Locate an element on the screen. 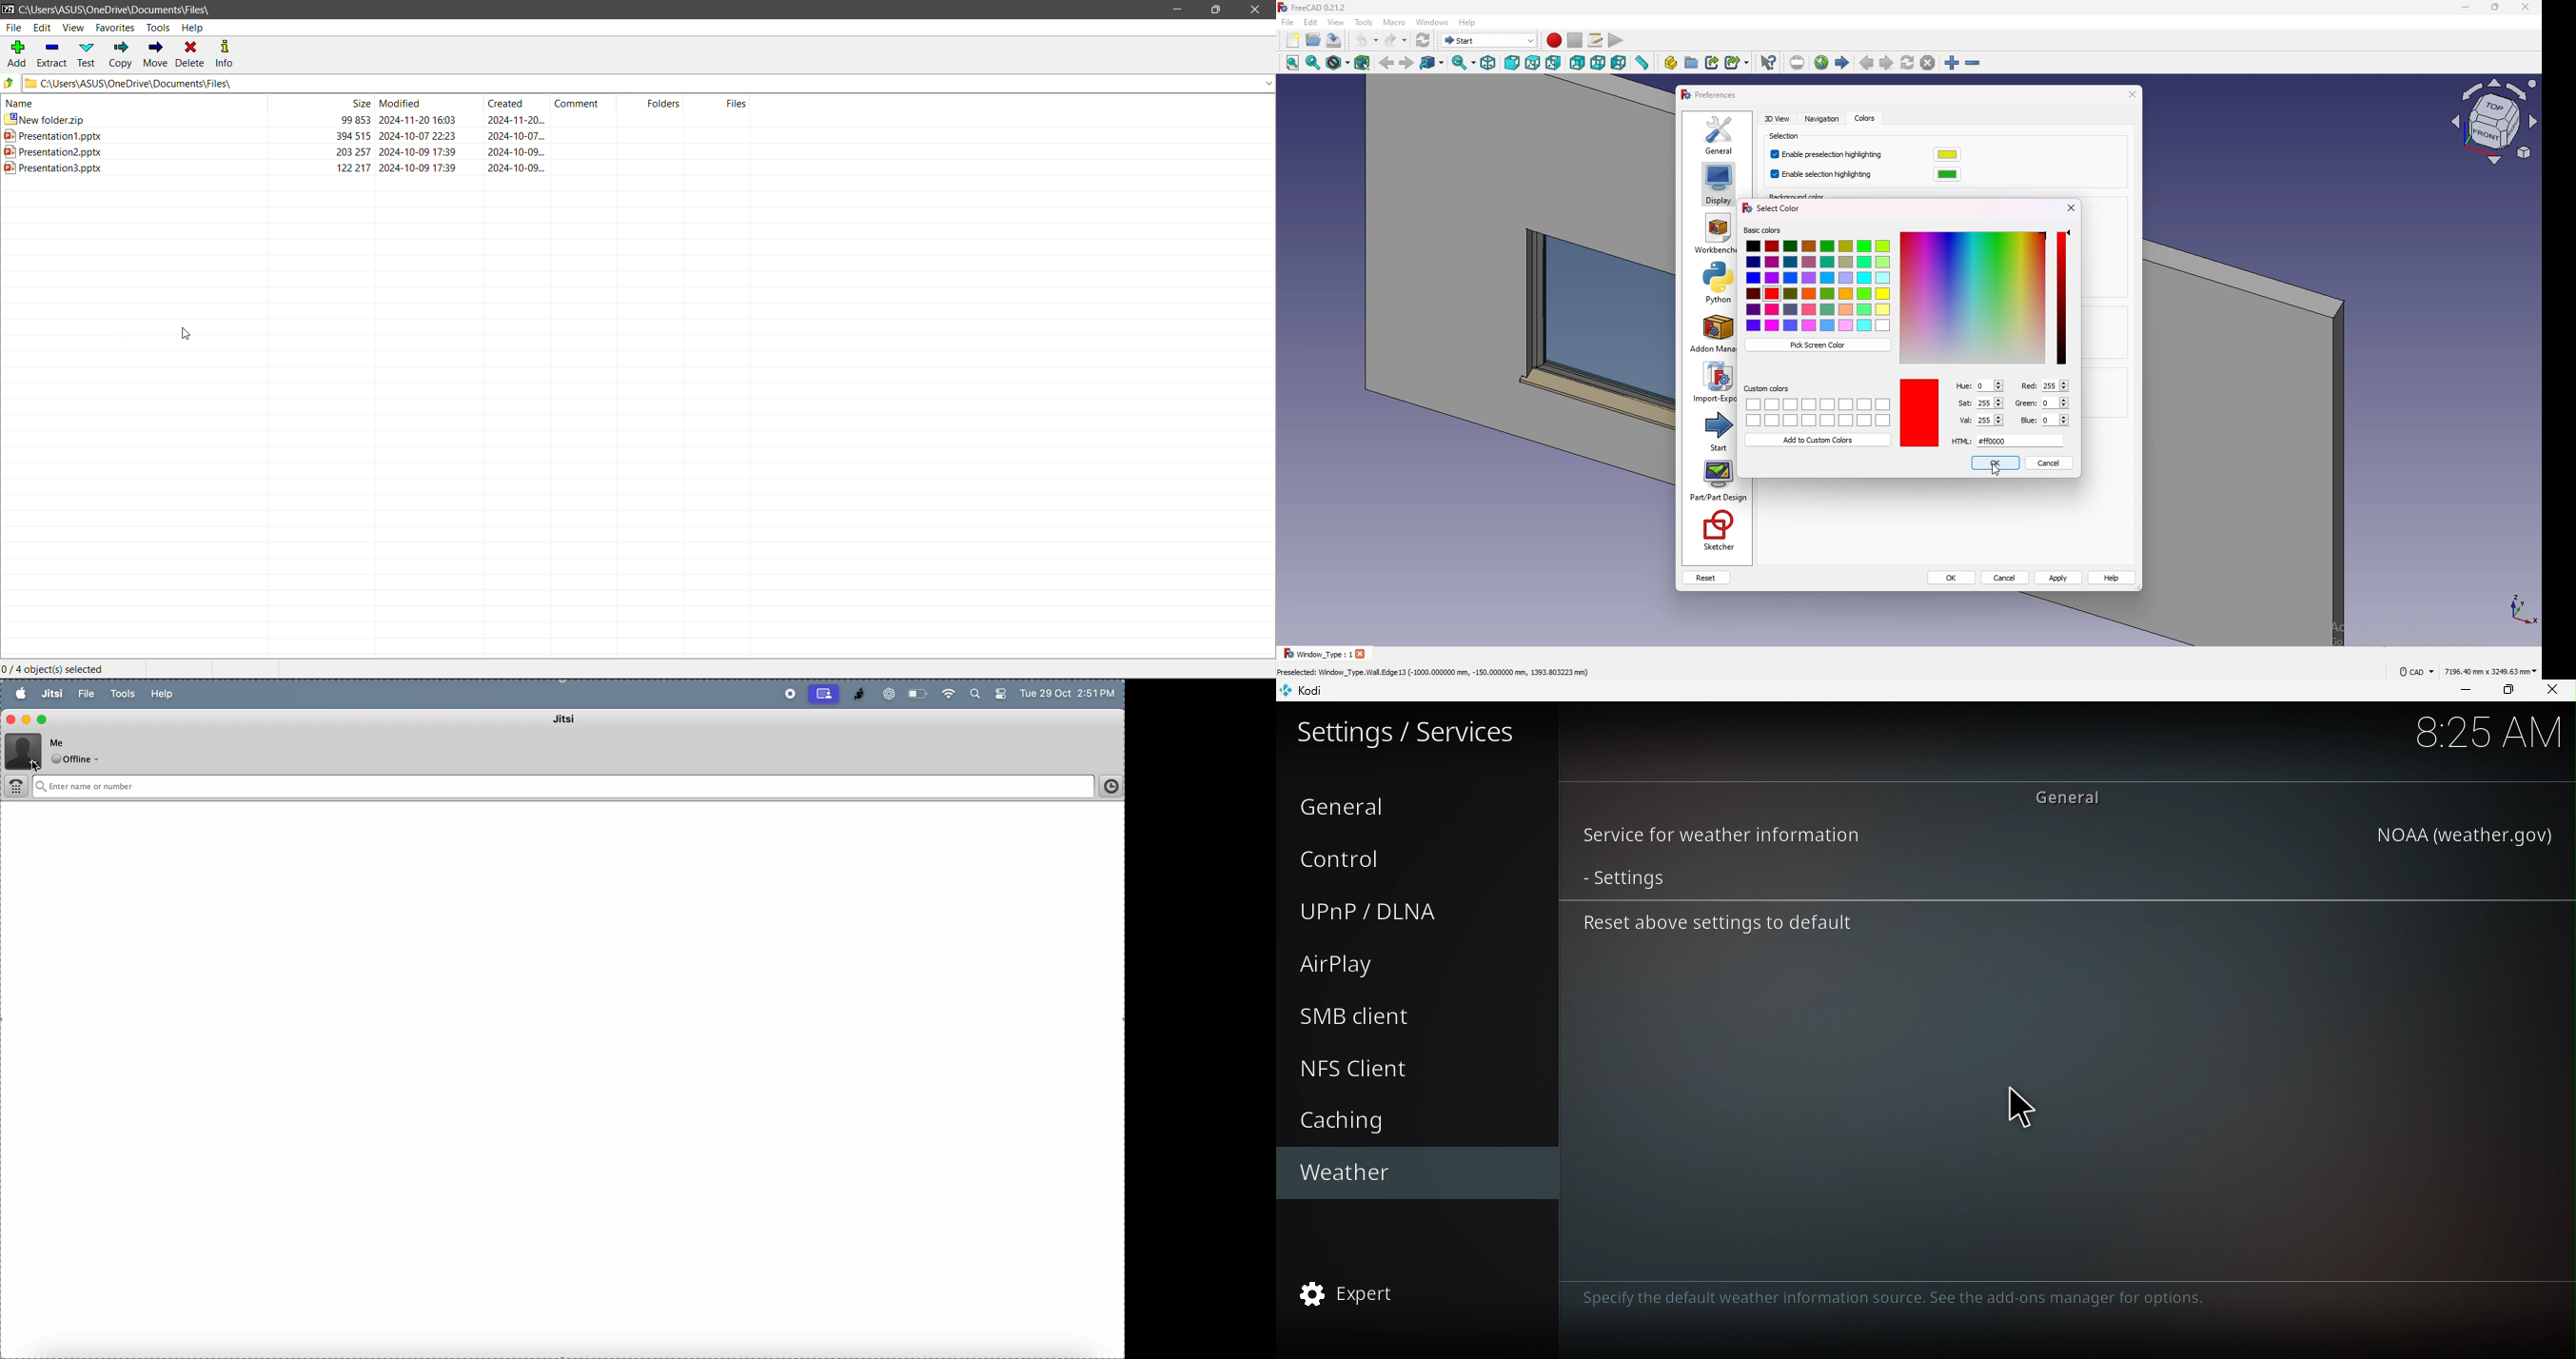  NFS client is located at coordinates (1415, 1065).